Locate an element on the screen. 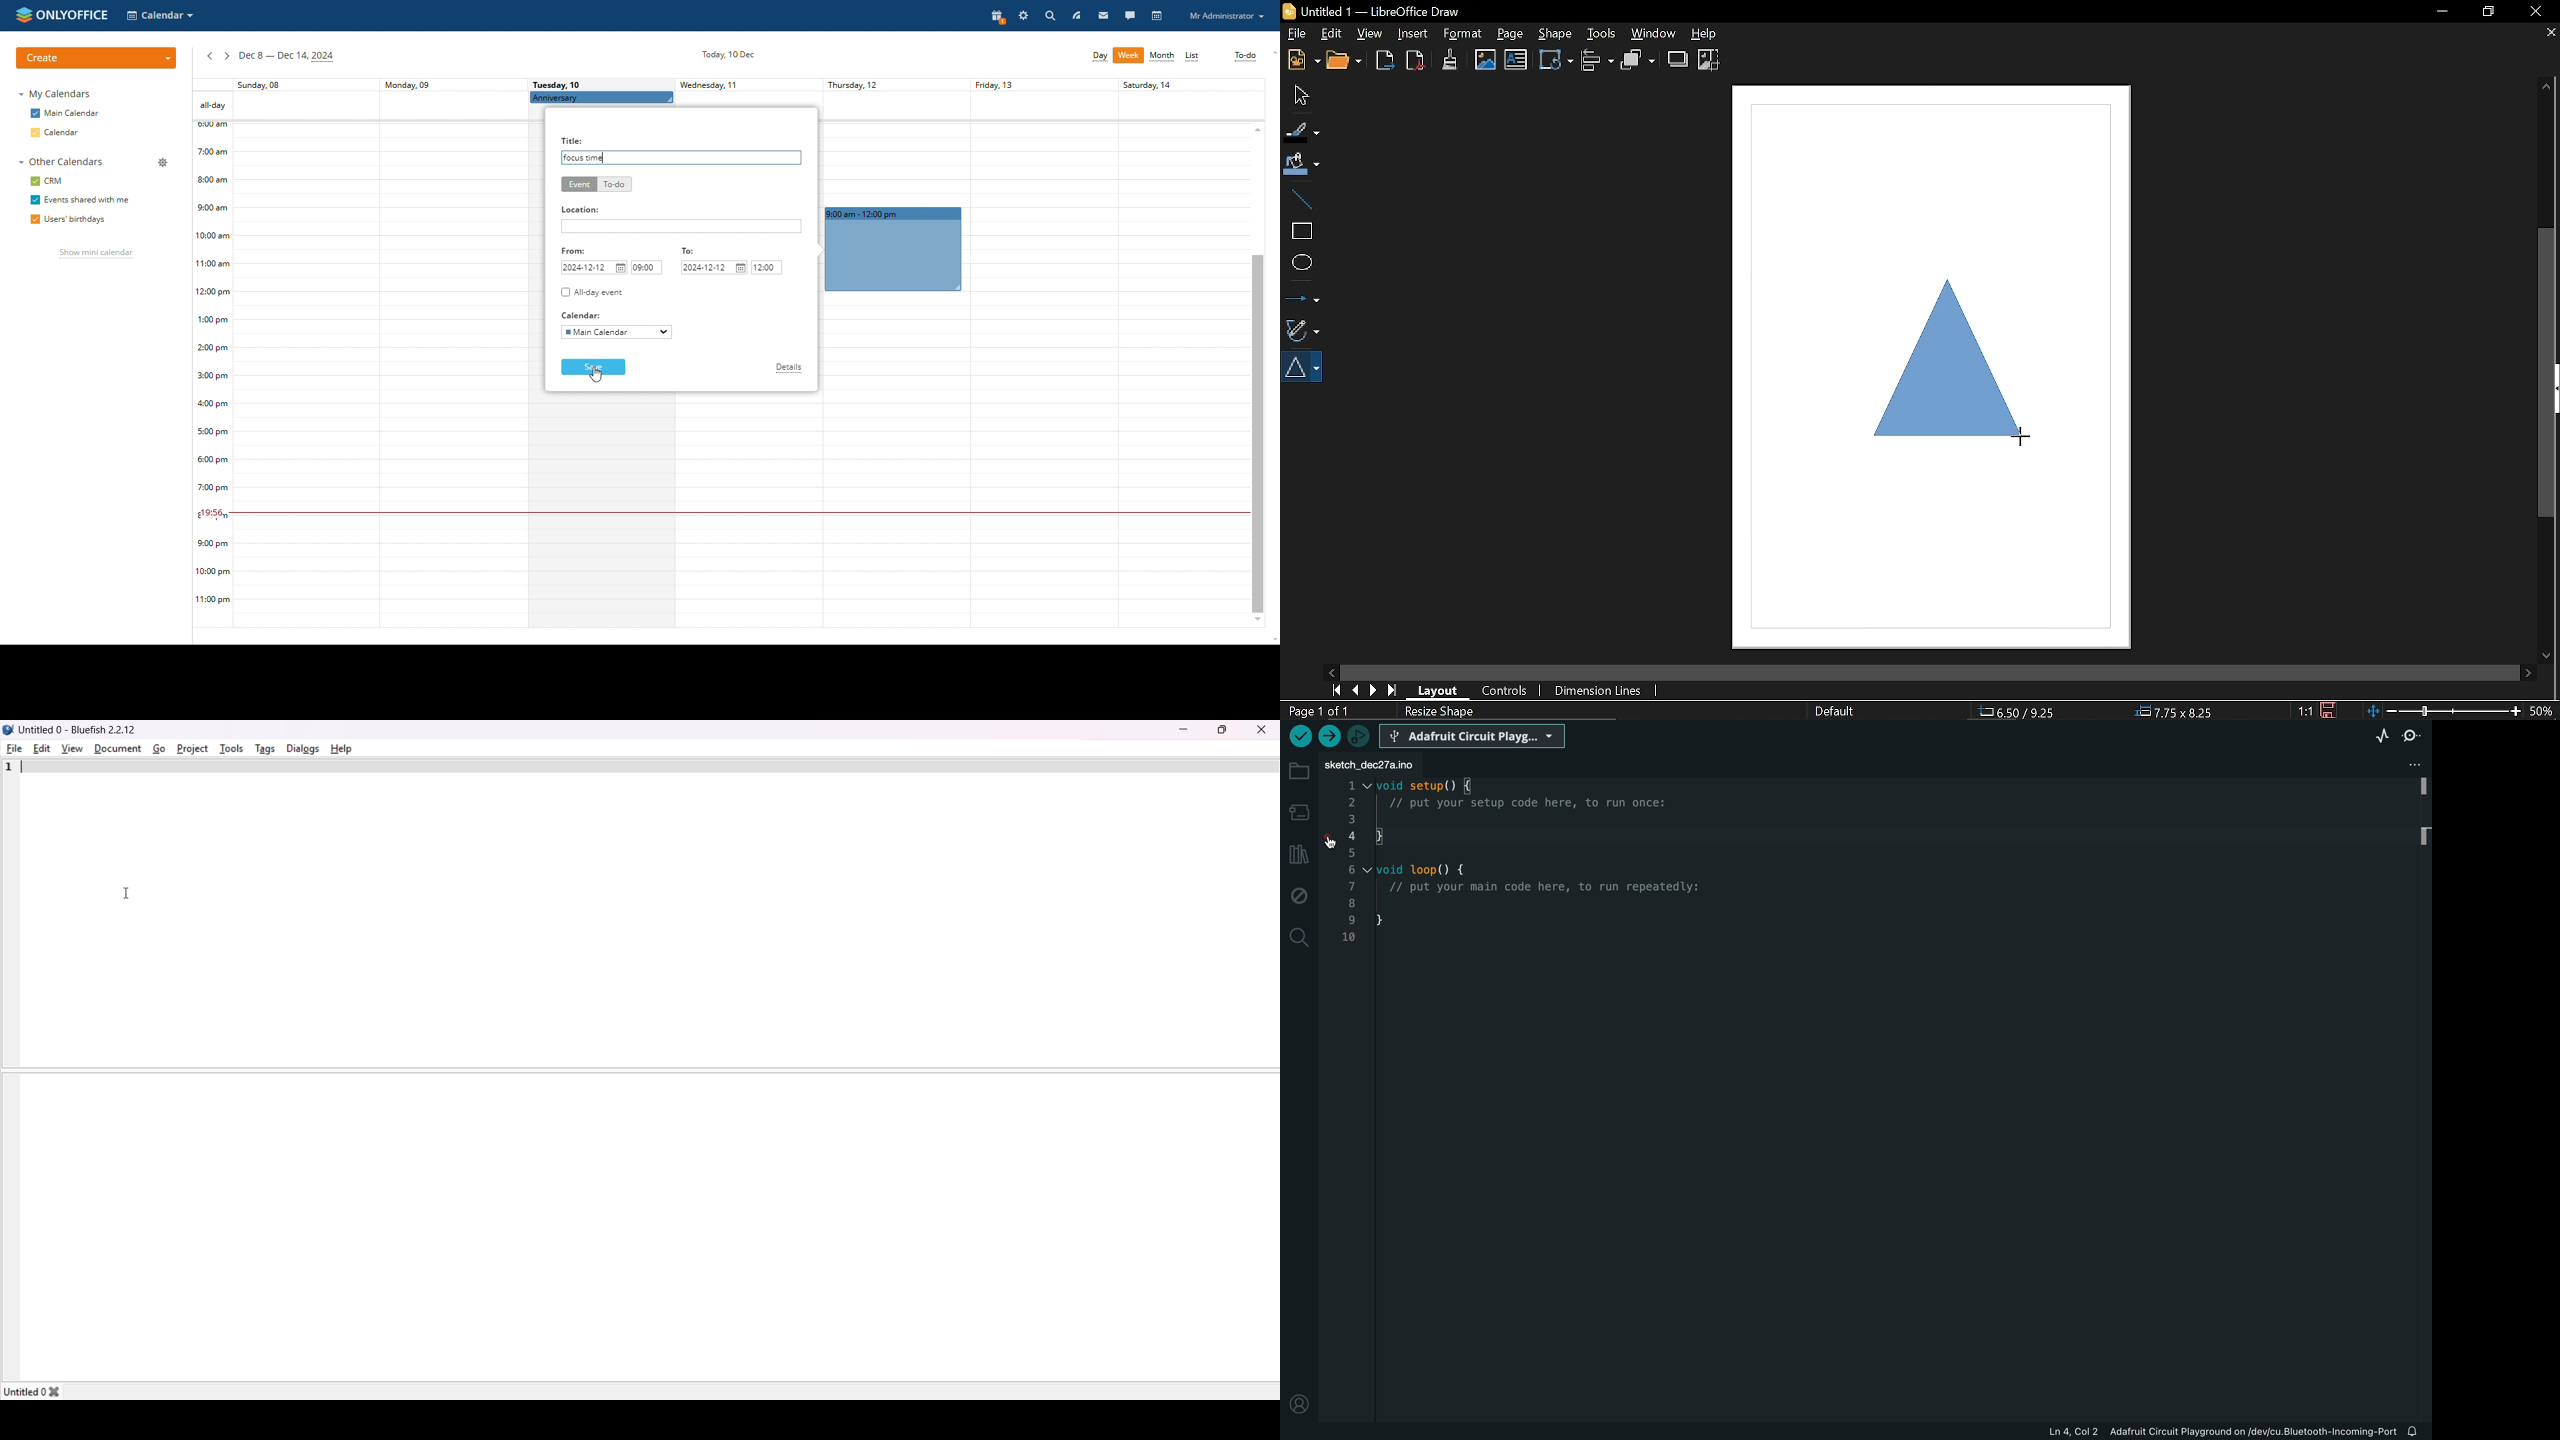 This screenshot has width=2576, height=1456. Close is located at coordinates (2534, 13).